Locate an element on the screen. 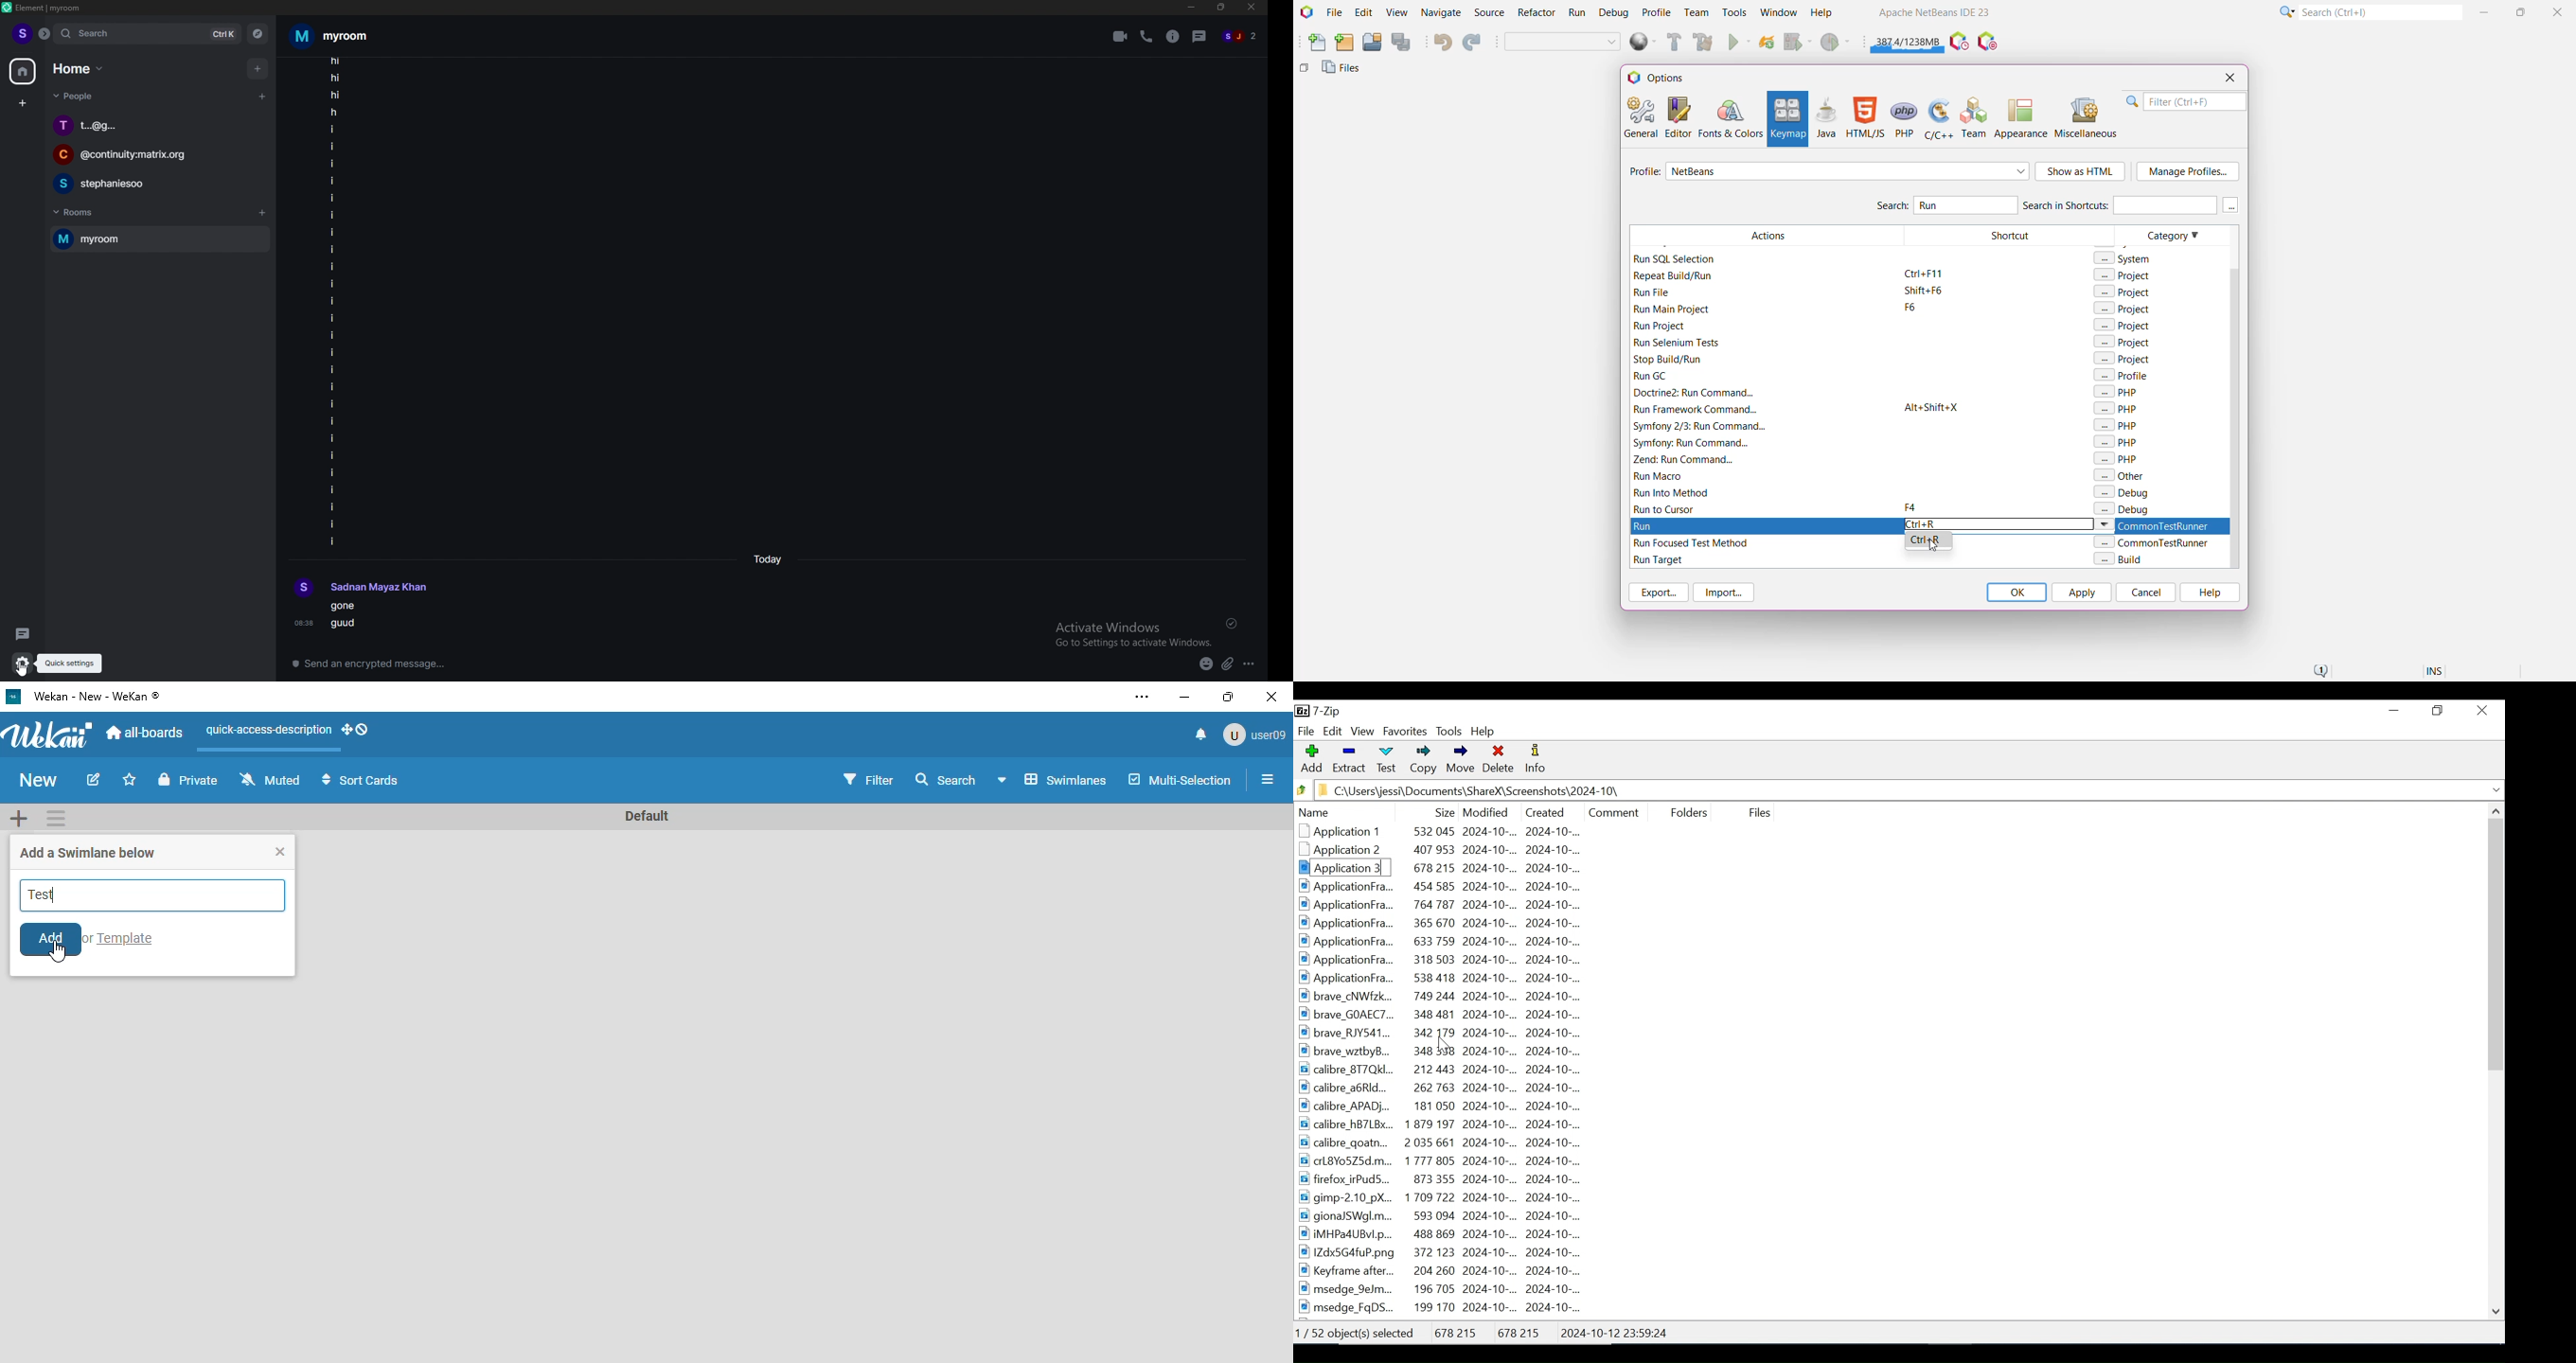  filter is located at coordinates (868, 778).